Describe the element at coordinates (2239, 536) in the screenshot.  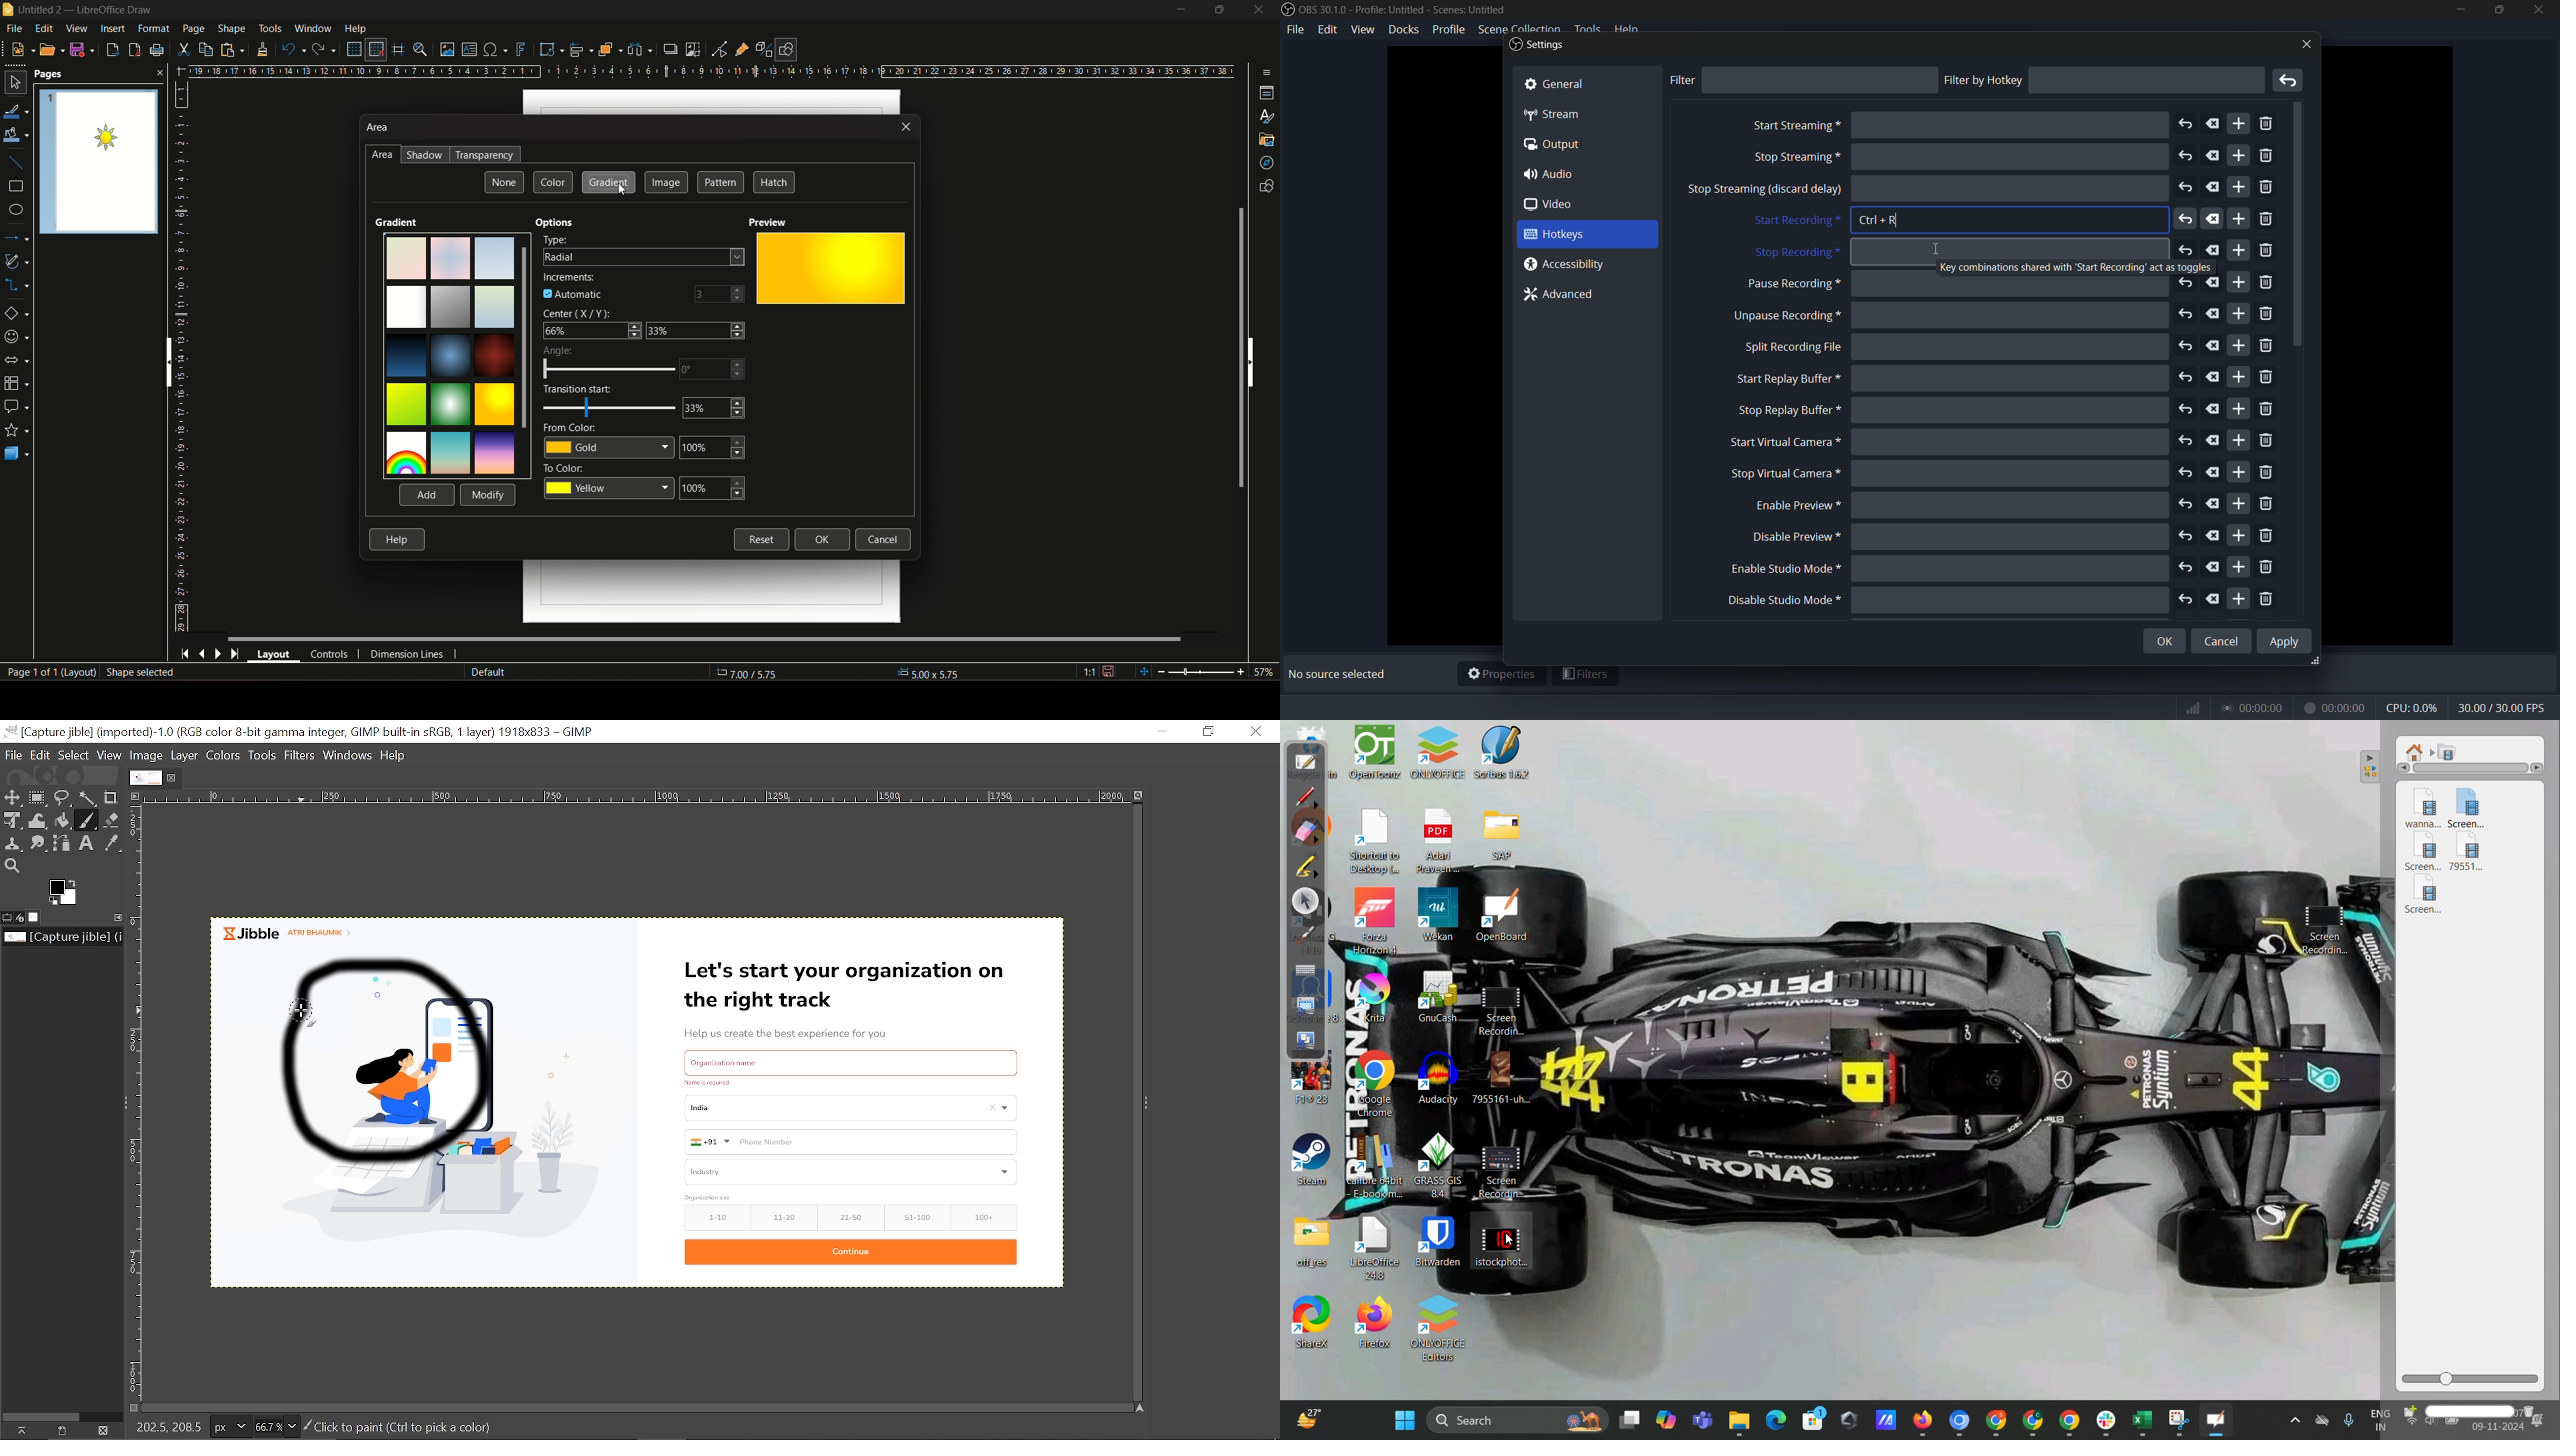
I see `add more` at that location.